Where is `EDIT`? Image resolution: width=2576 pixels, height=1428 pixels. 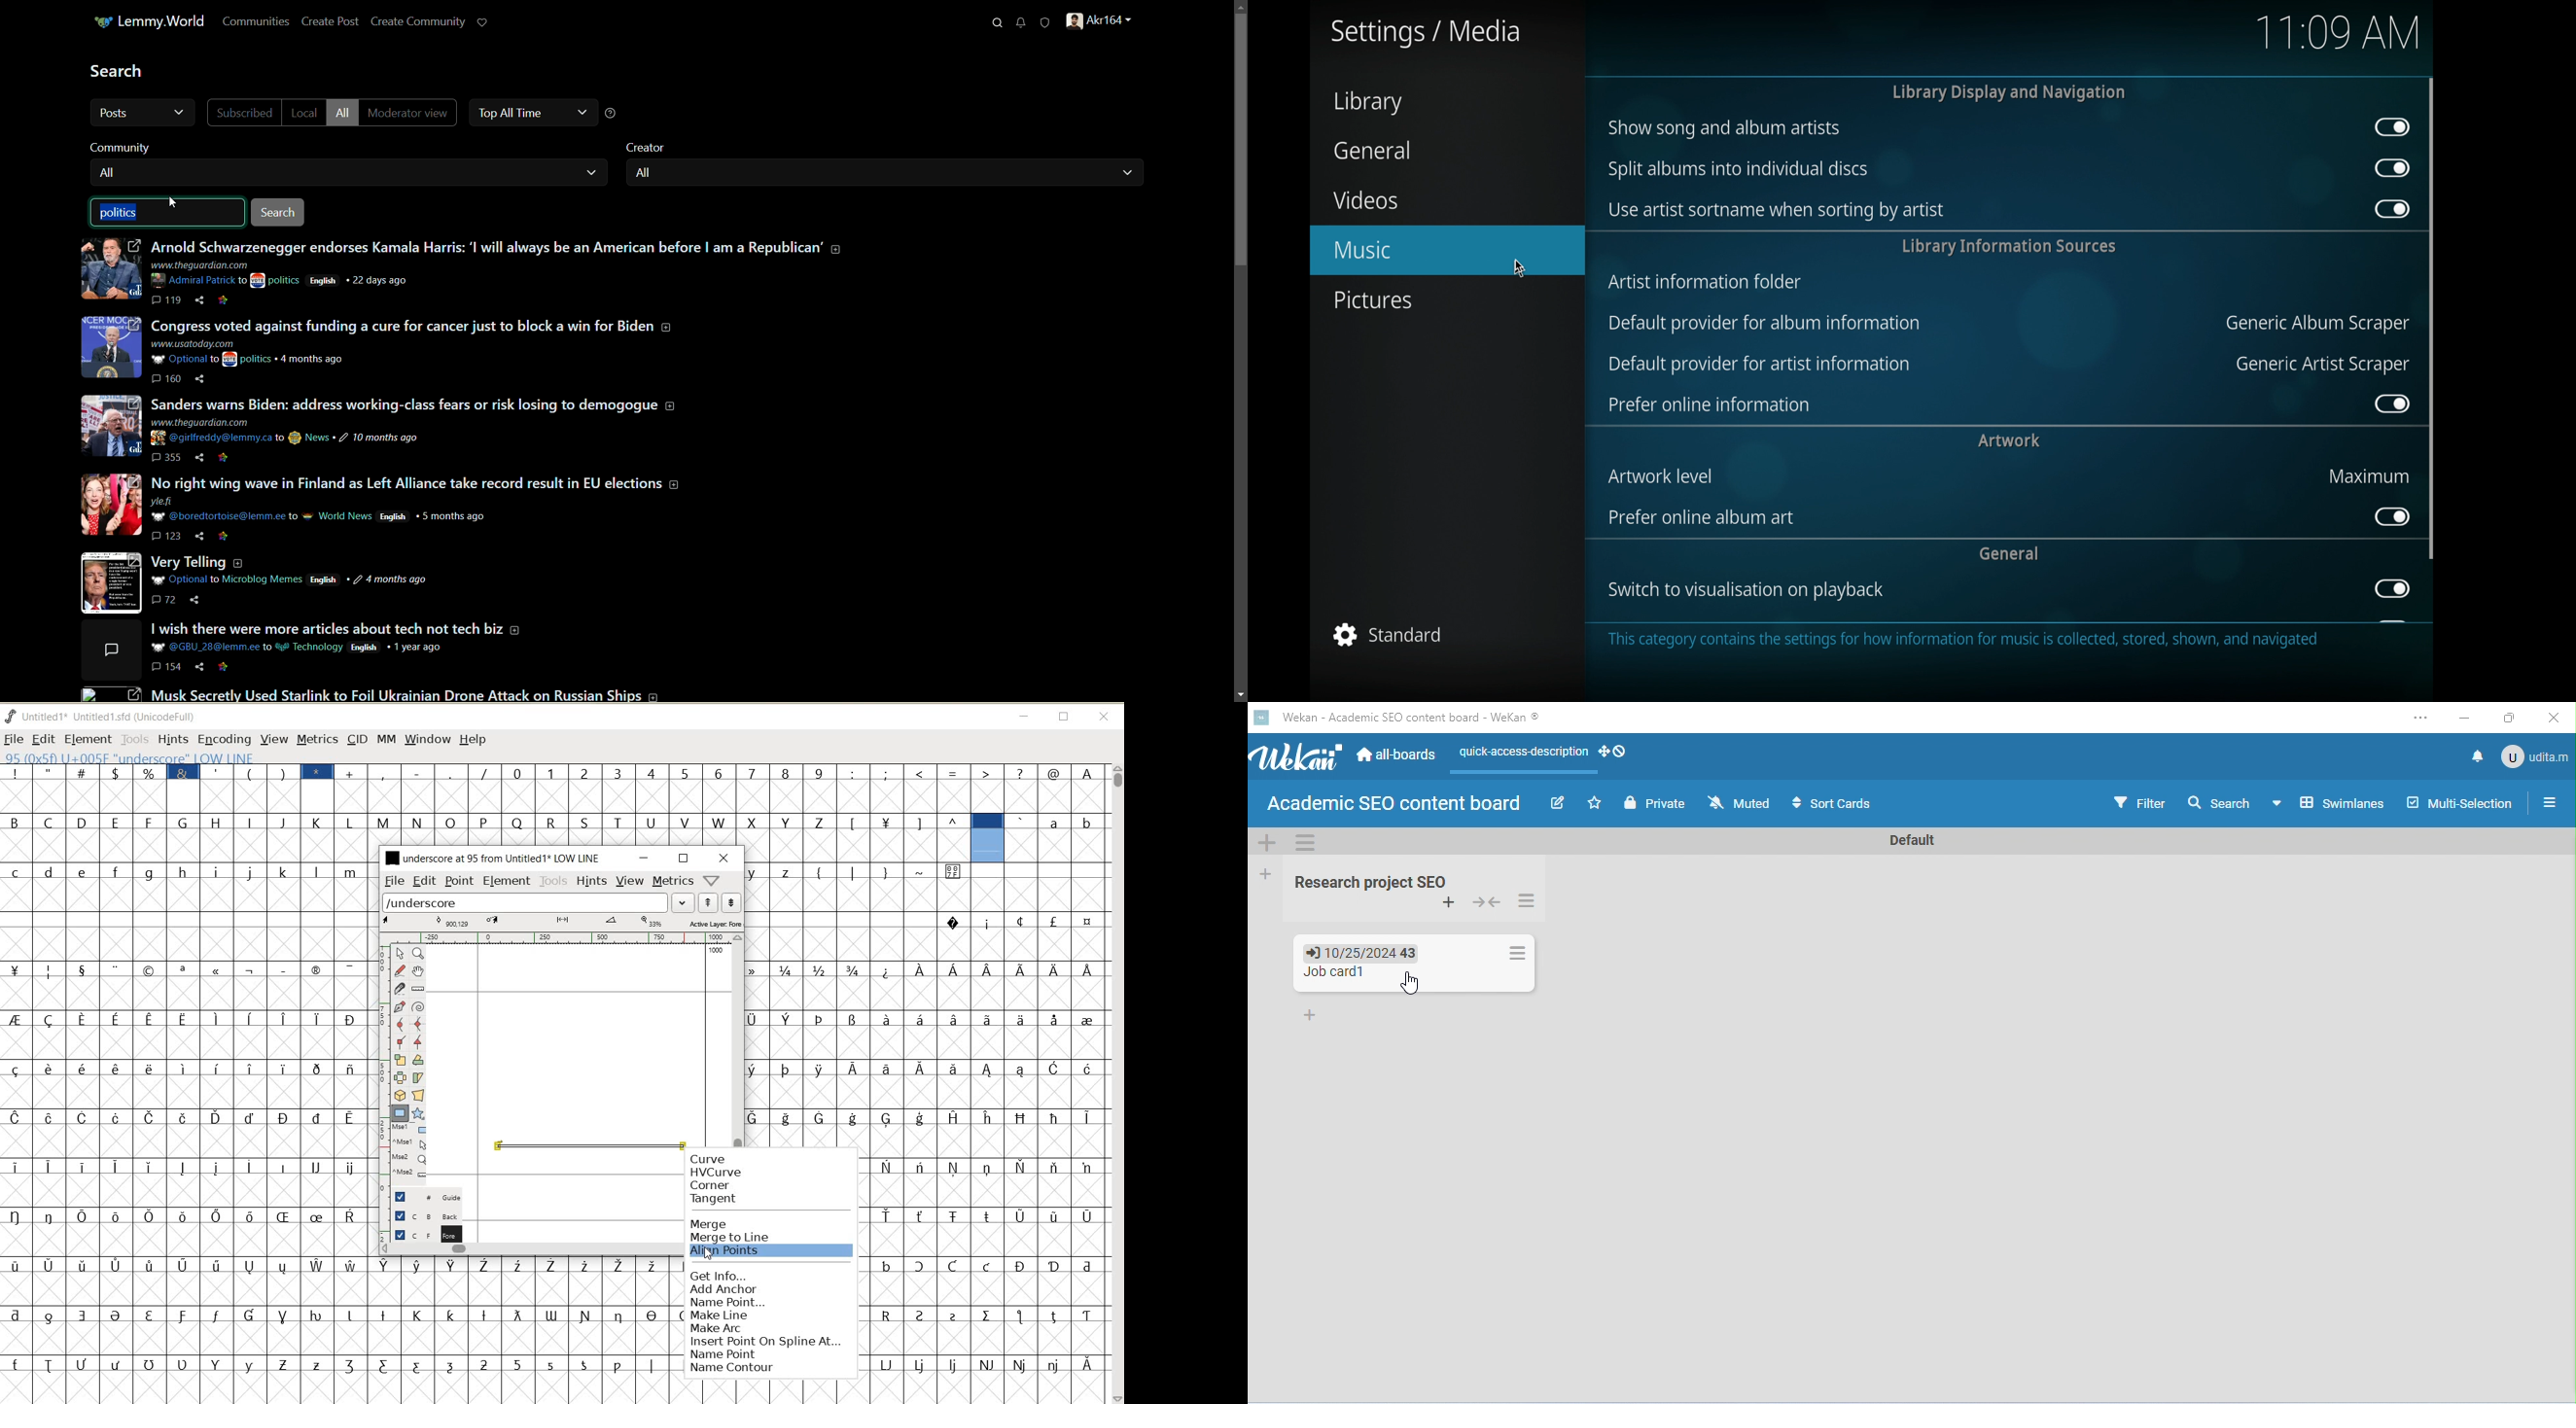
EDIT is located at coordinates (425, 881).